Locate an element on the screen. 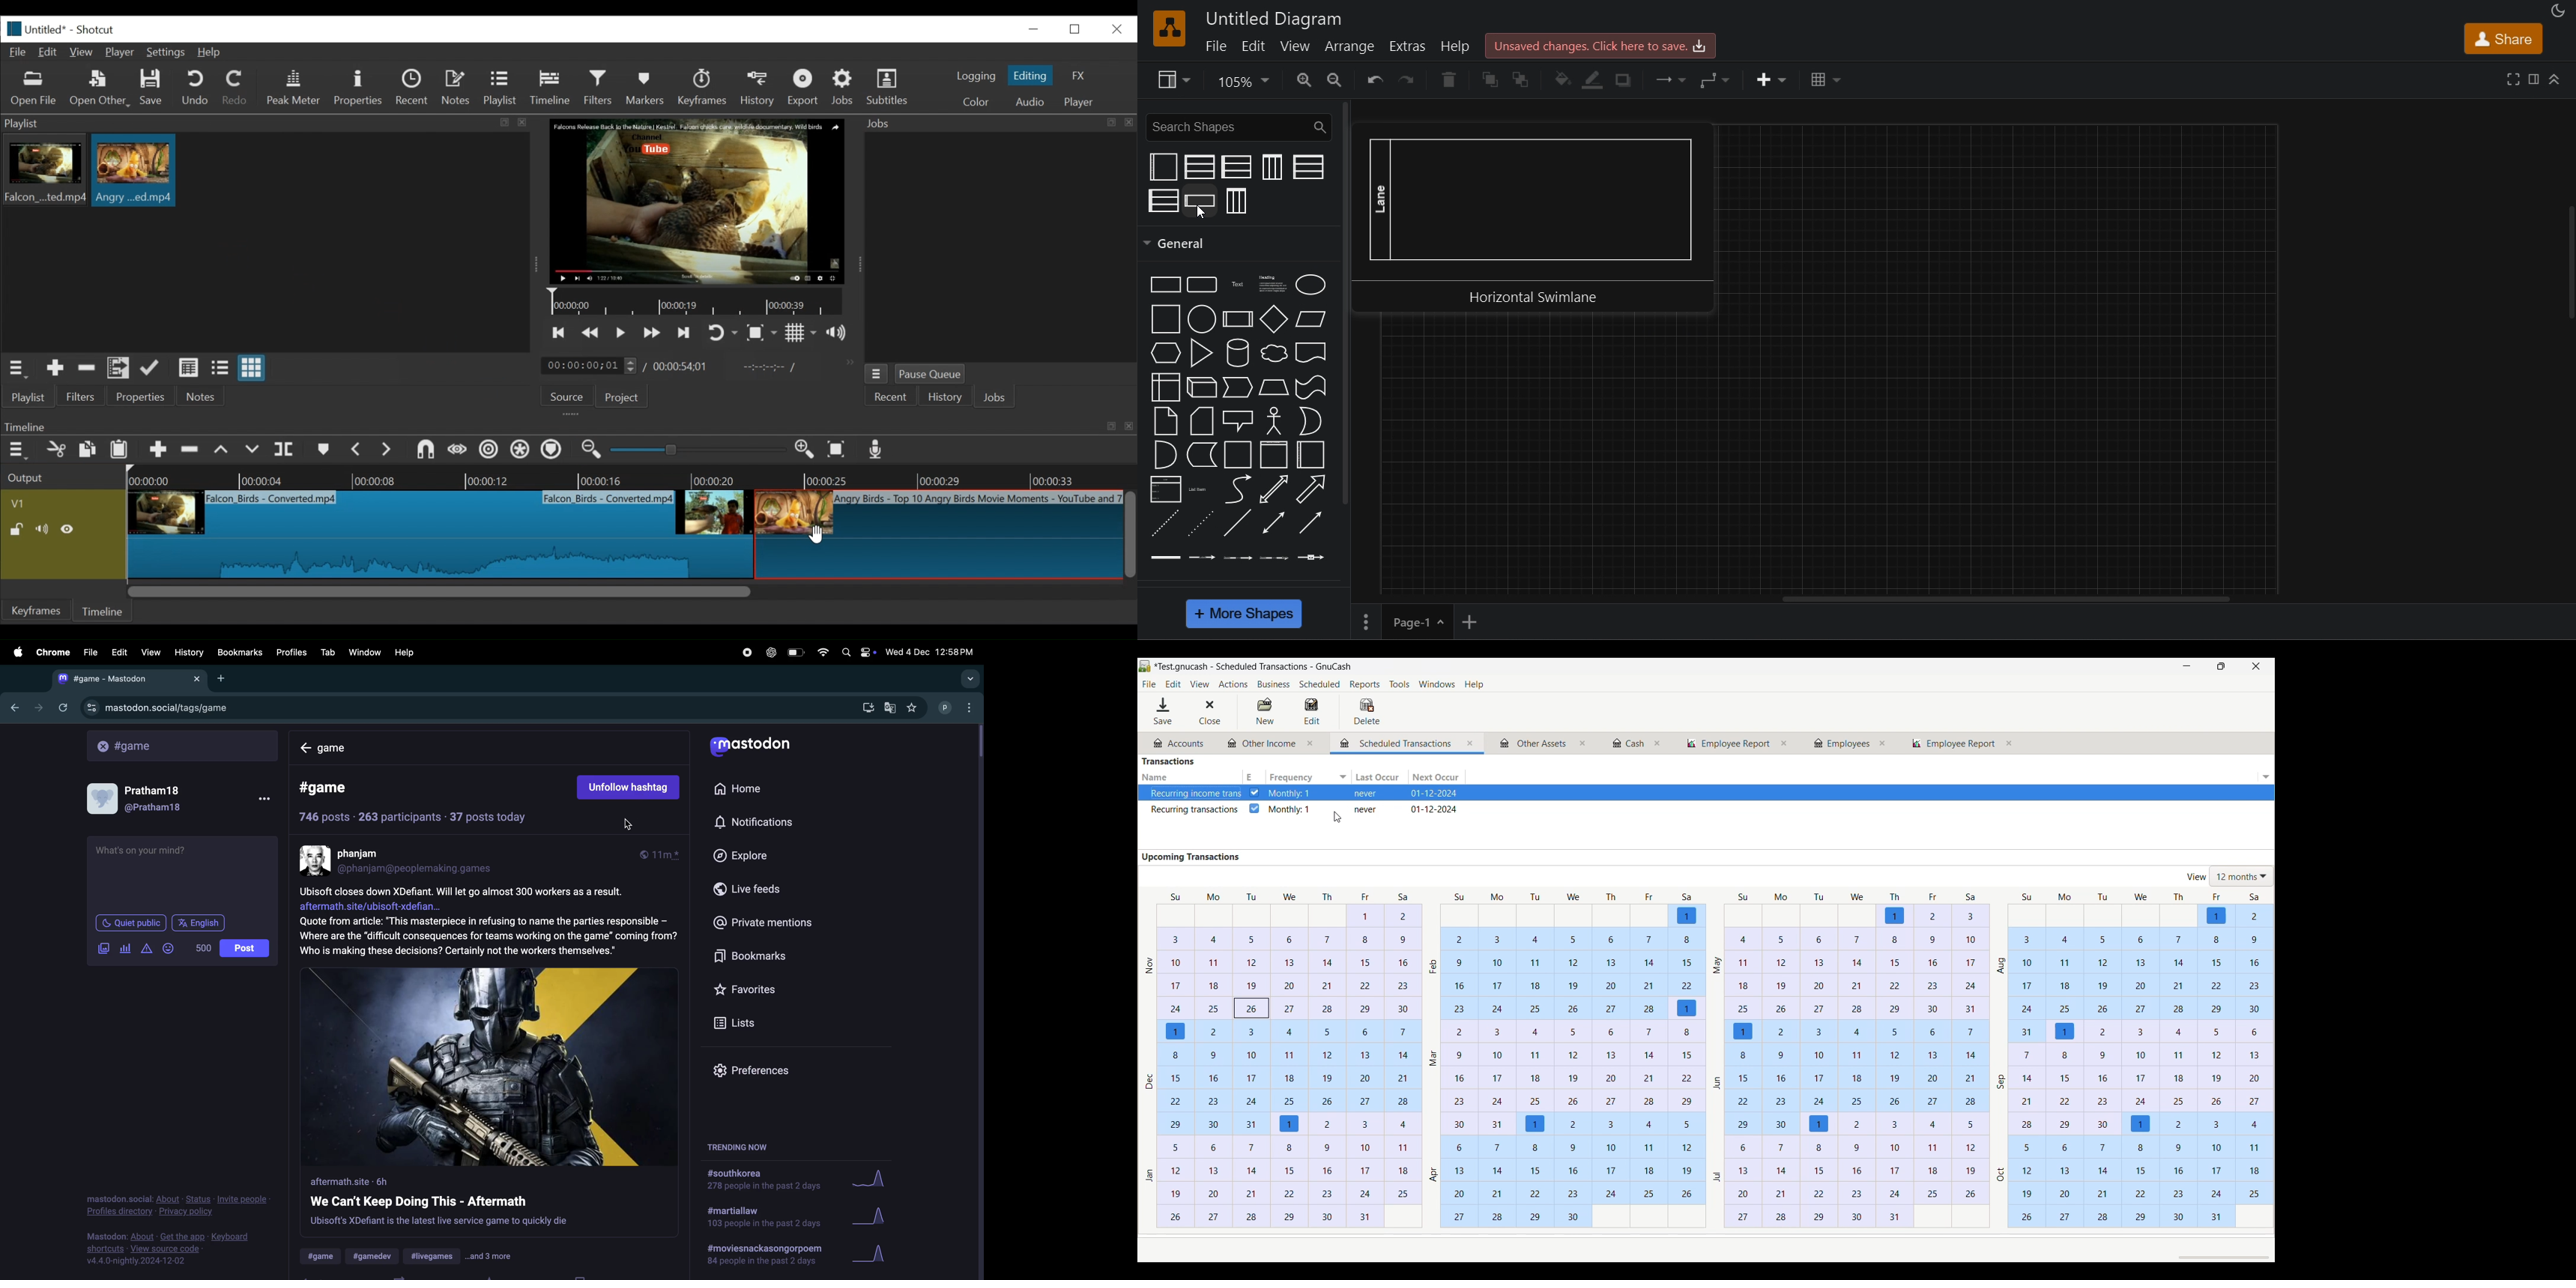  logo is located at coordinates (1170, 28).